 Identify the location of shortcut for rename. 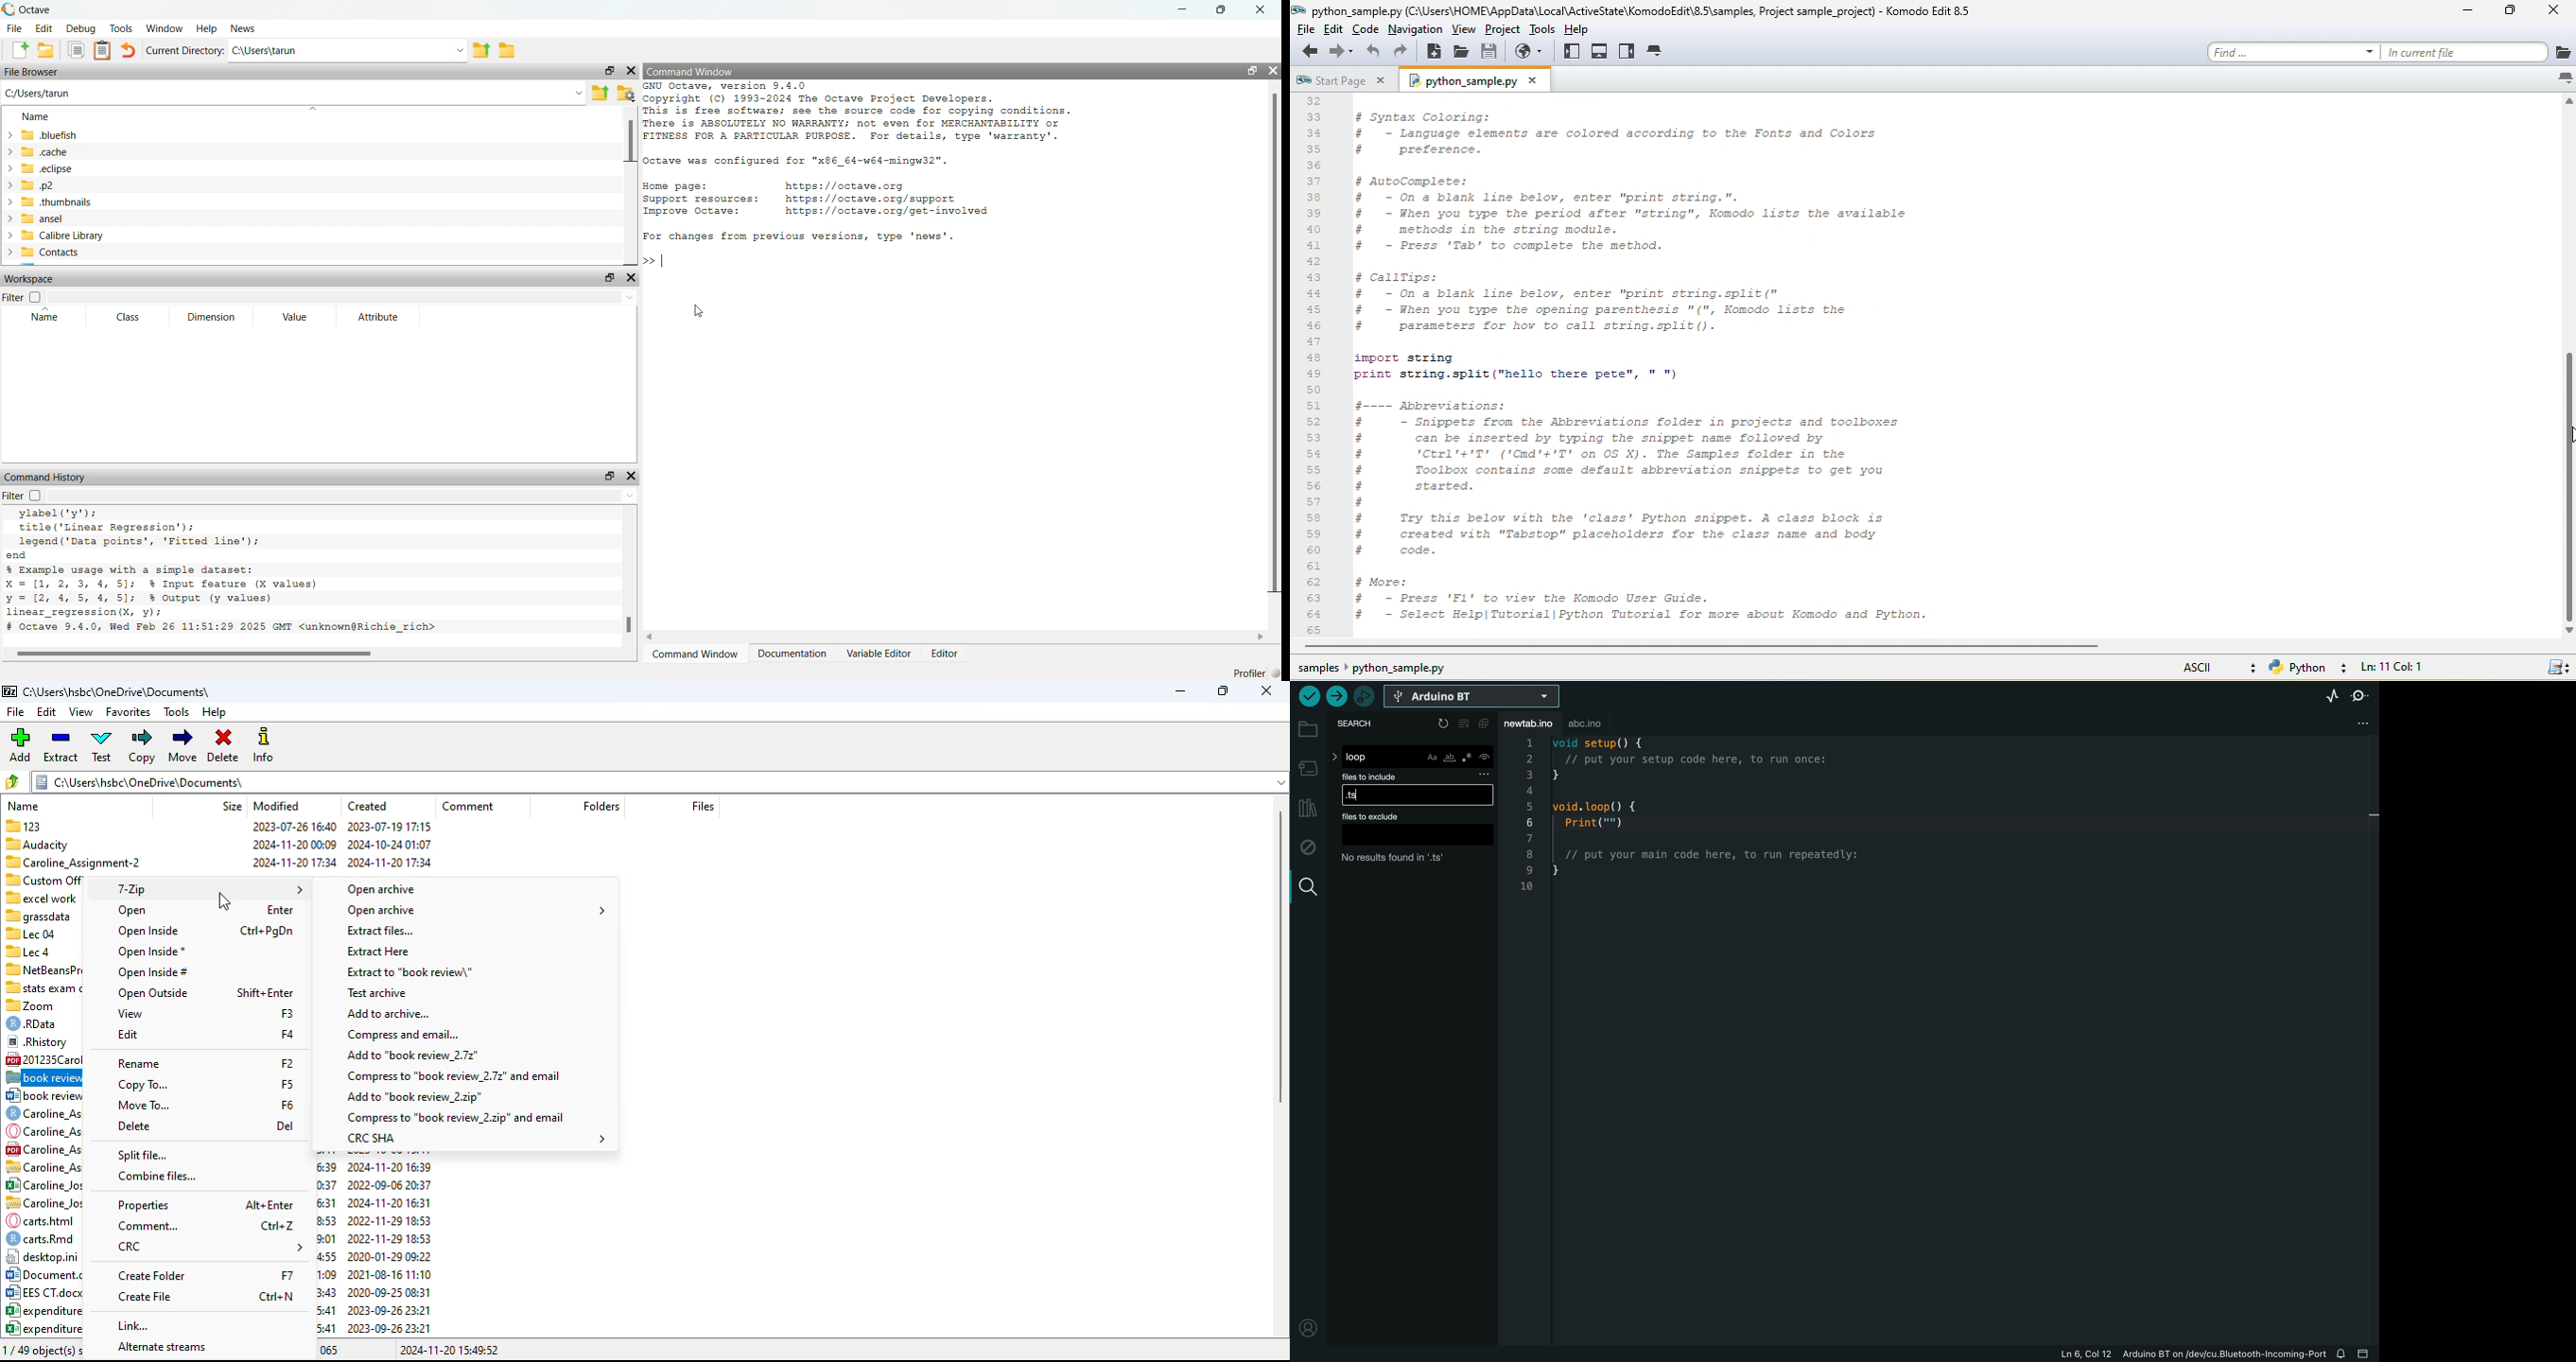
(287, 1064).